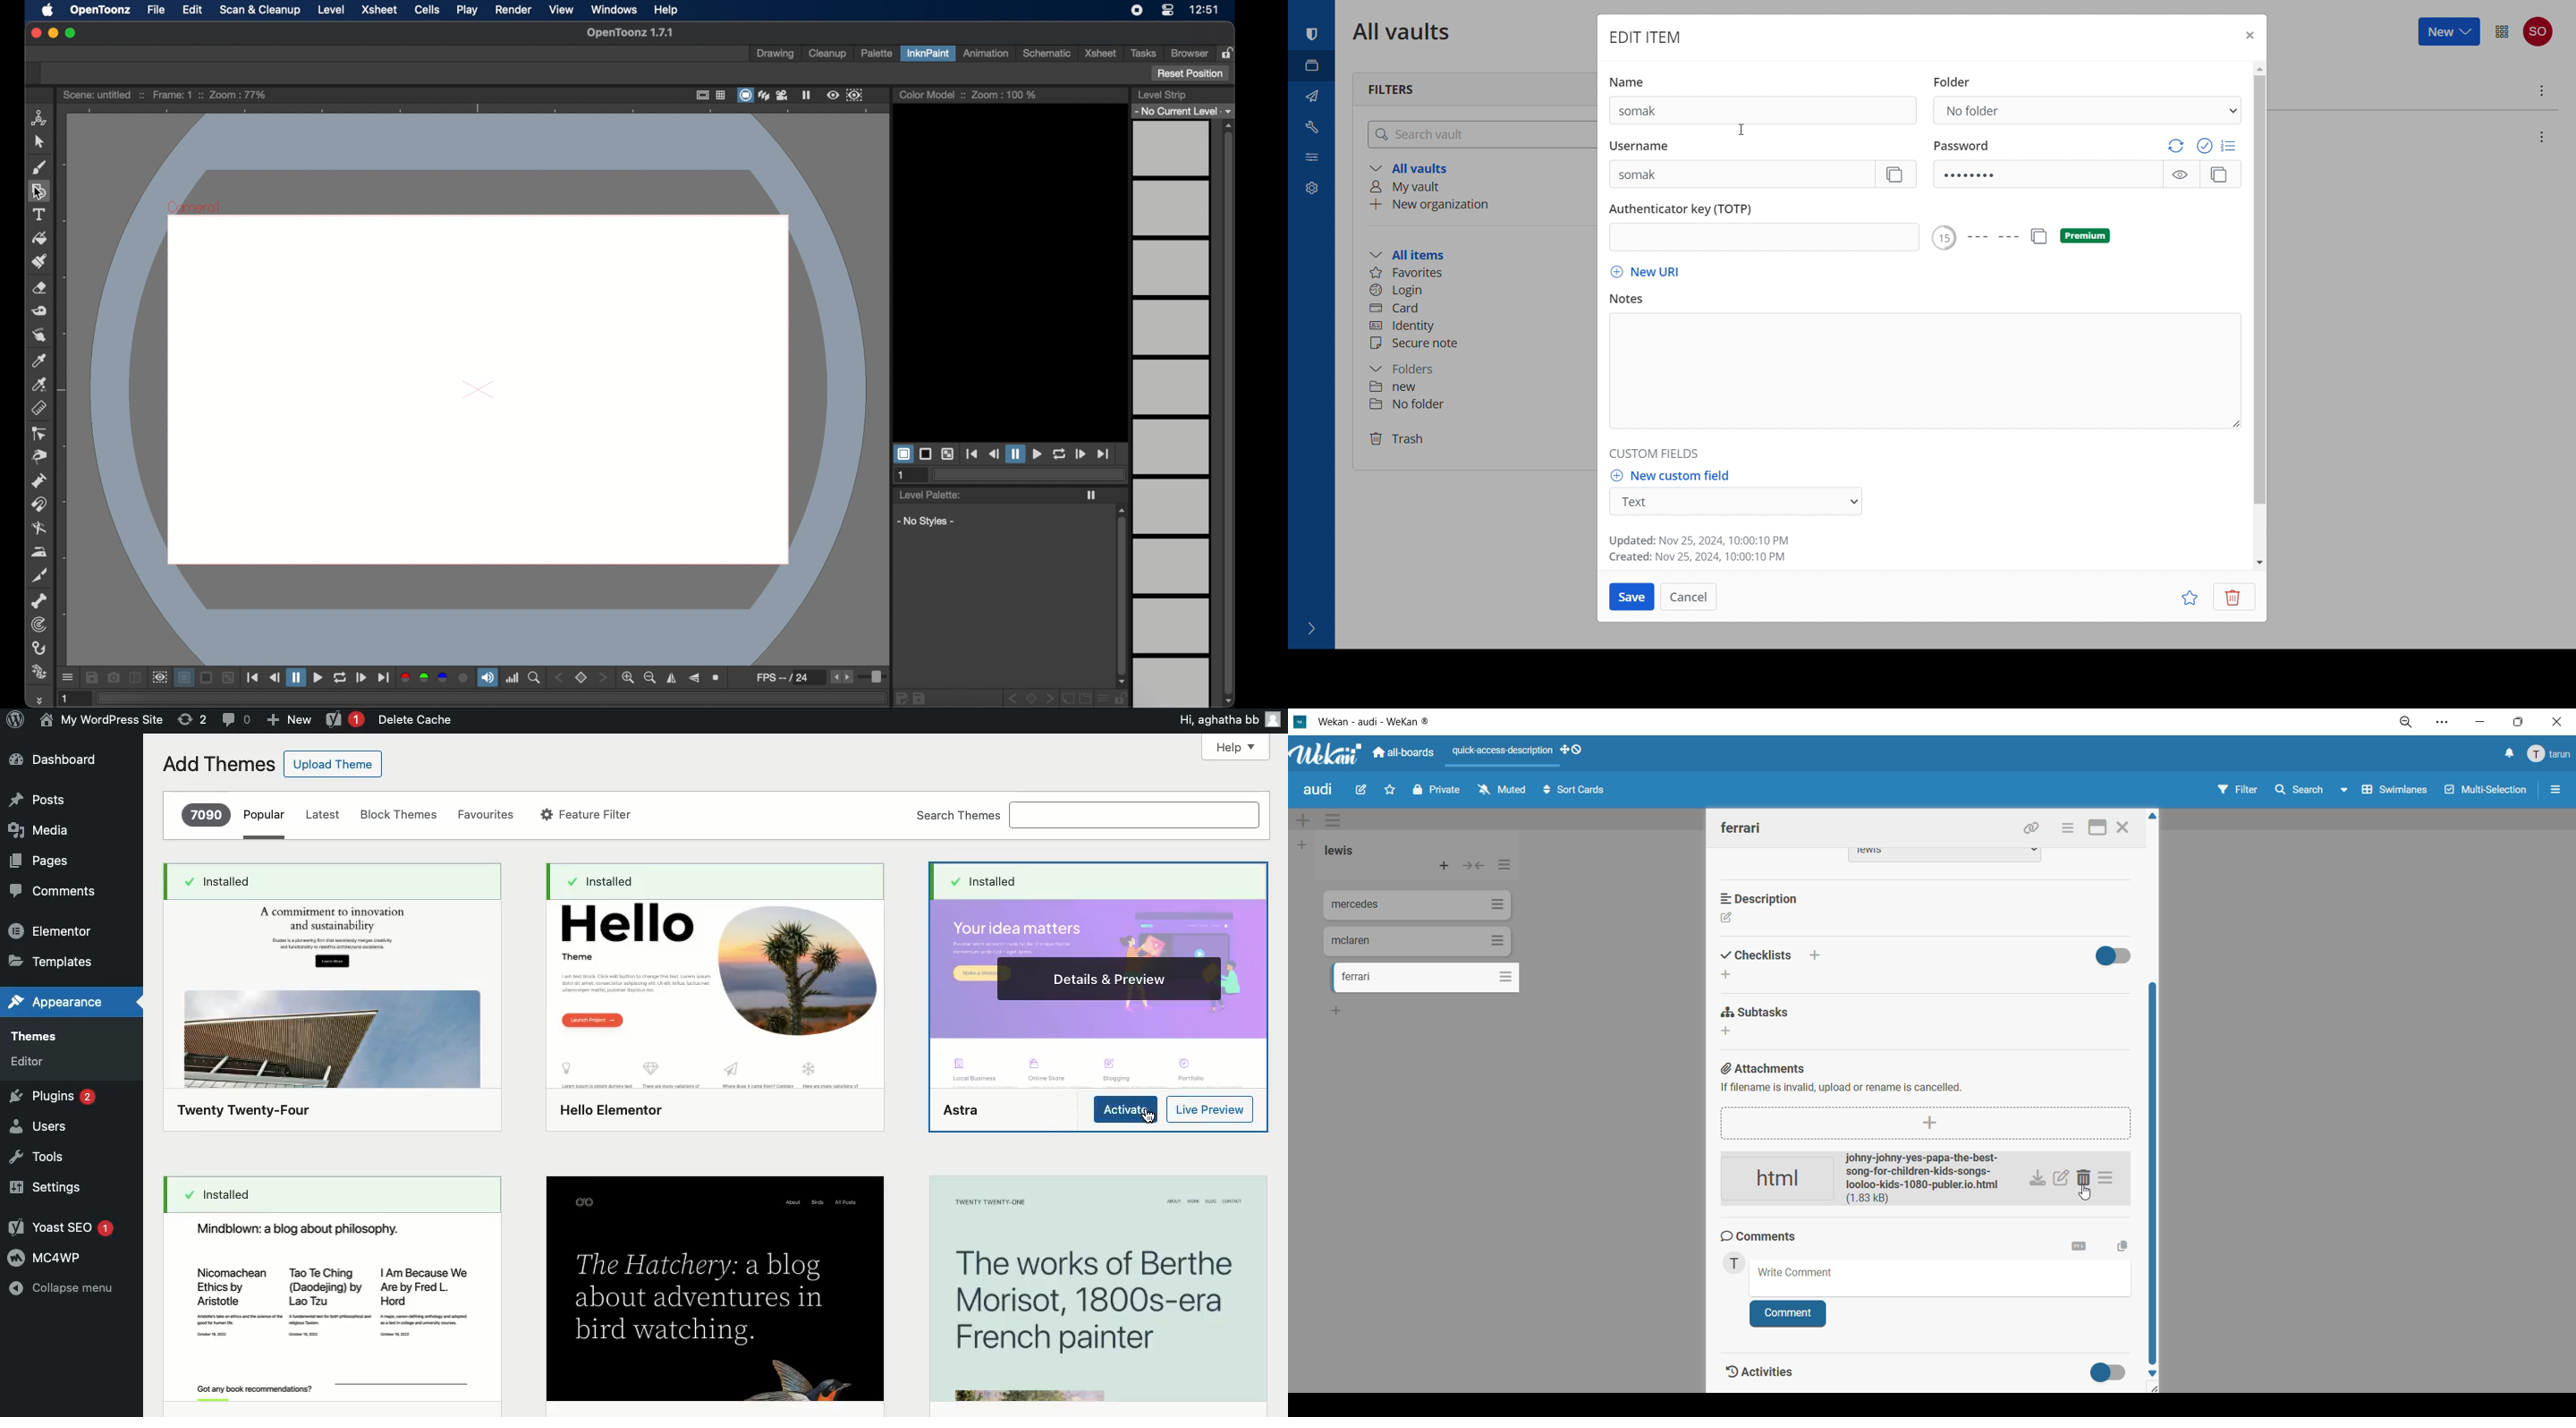 This screenshot has height=1428, width=2576. What do you see at coordinates (1741, 129) in the screenshot?
I see `cursor` at bounding box center [1741, 129].